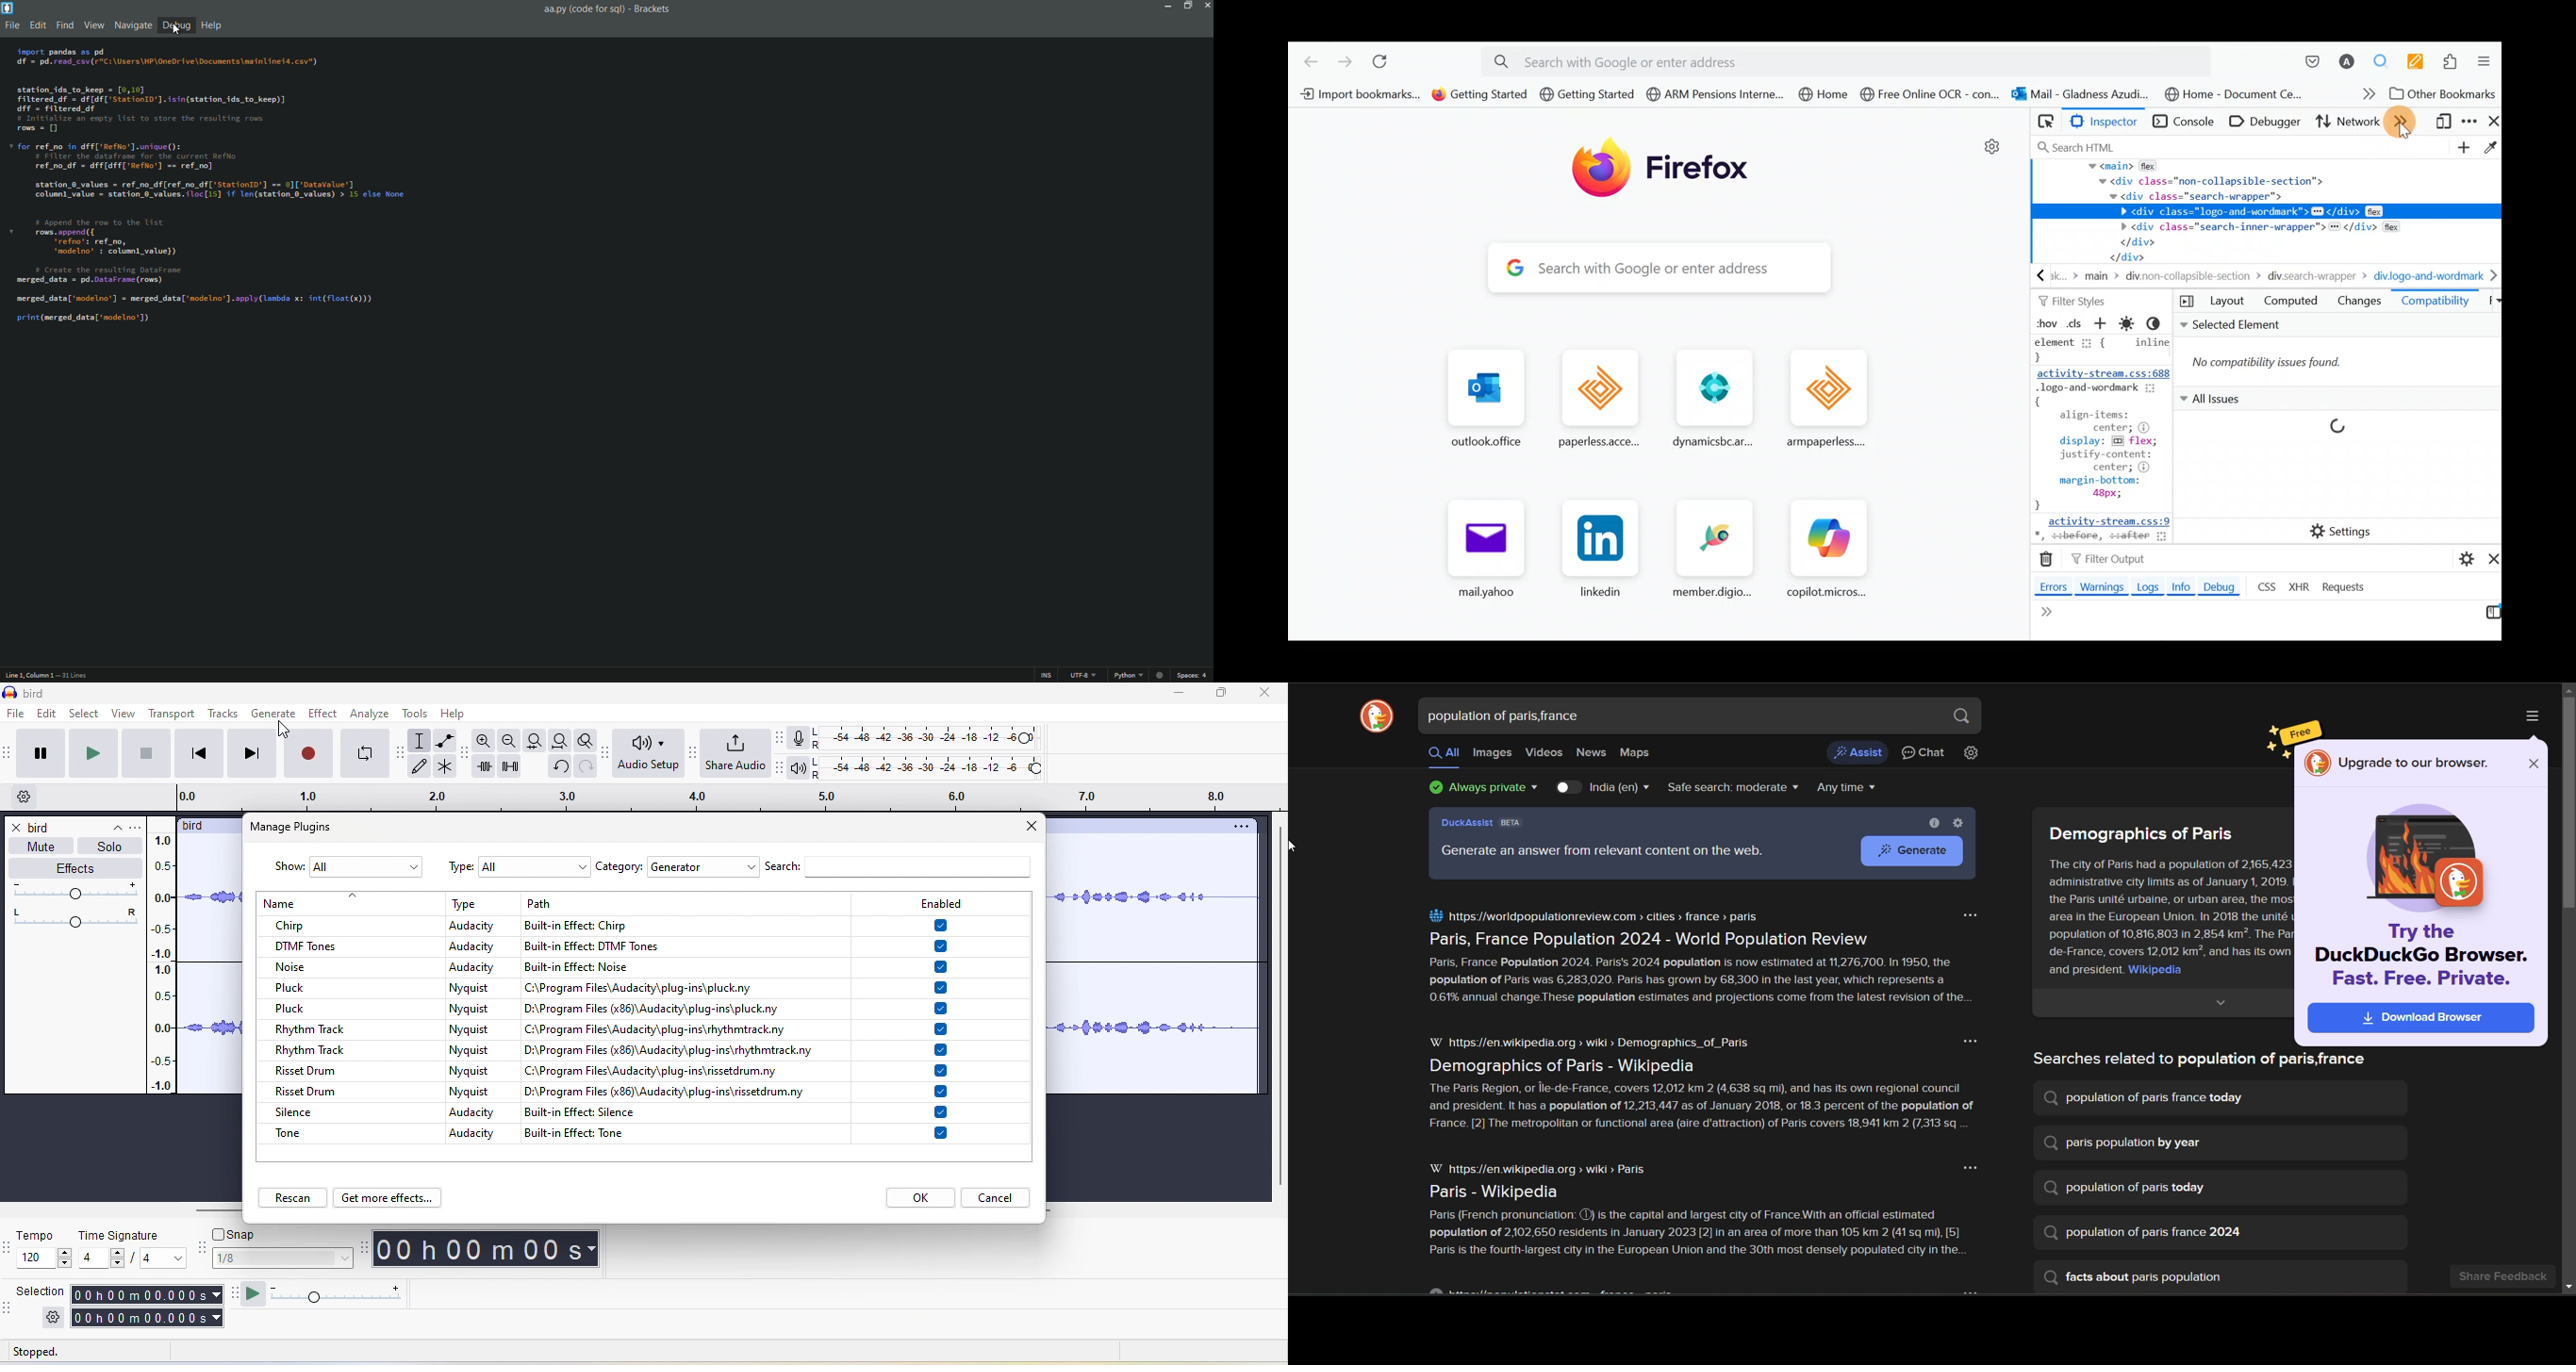 Image resolution: width=2576 pixels, height=1372 pixels. I want to click on close app, so click(1206, 6).